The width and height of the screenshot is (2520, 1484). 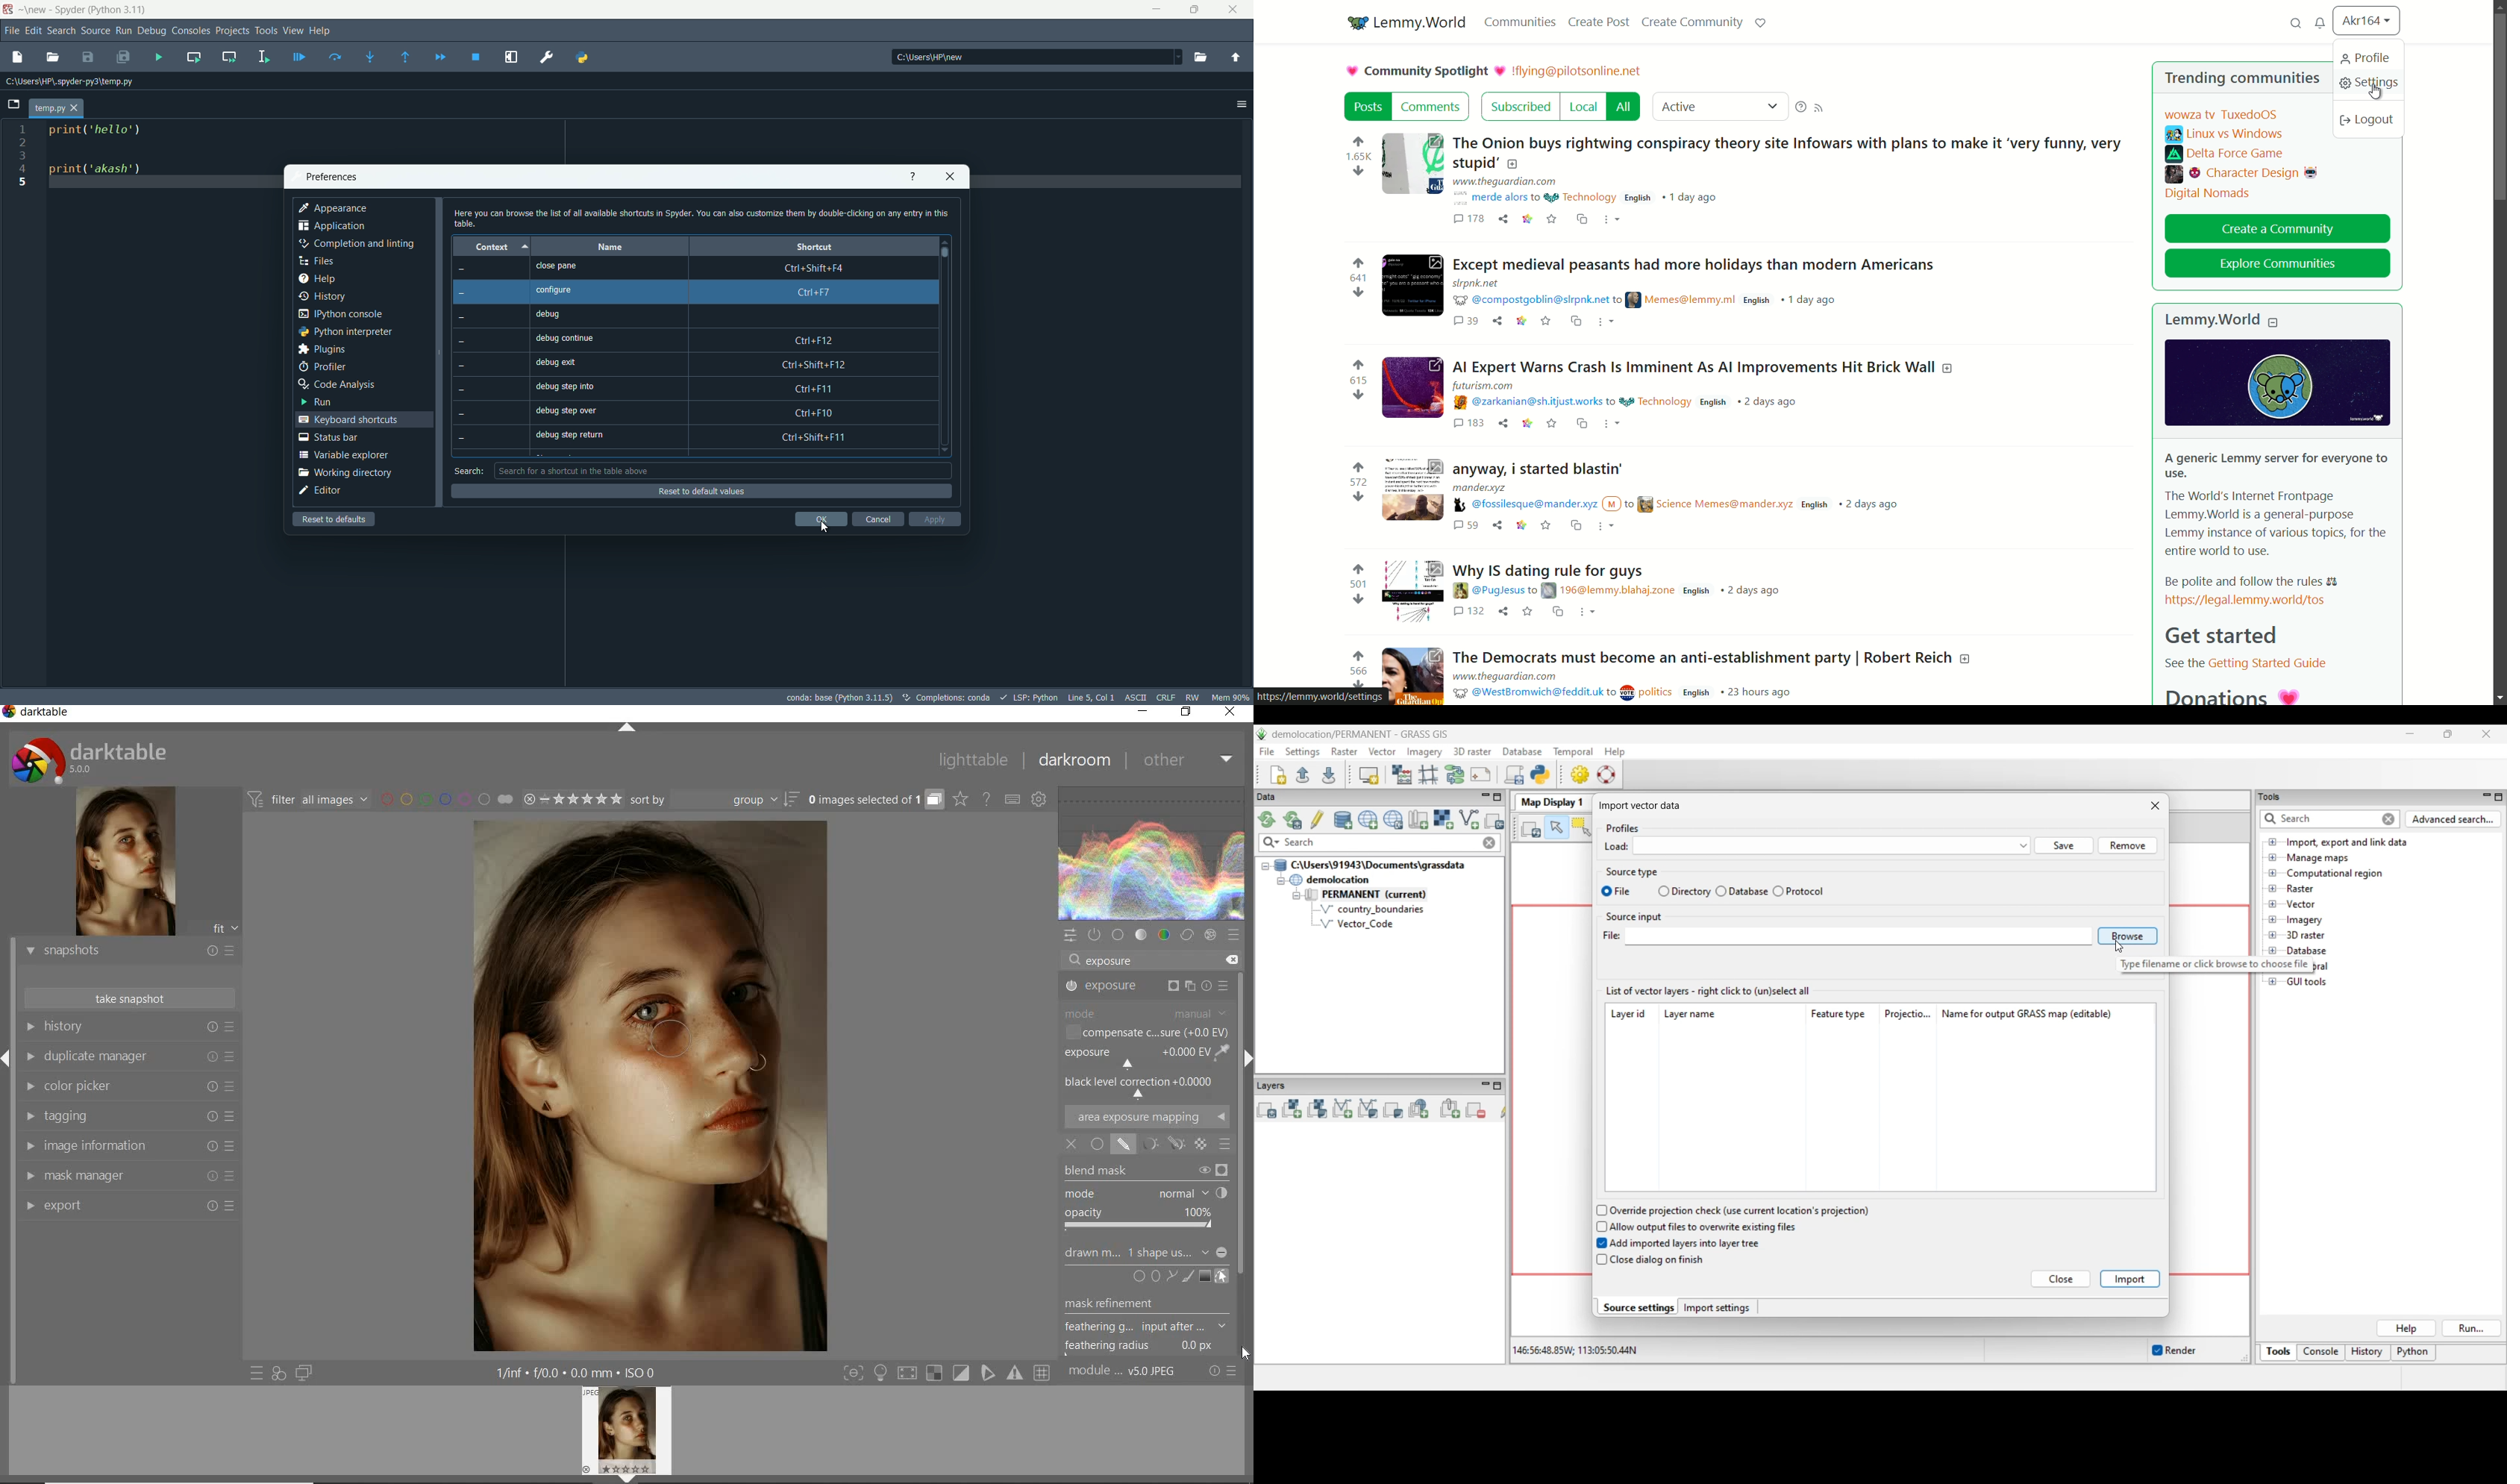 I want to click on status bar, so click(x=328, y=437).